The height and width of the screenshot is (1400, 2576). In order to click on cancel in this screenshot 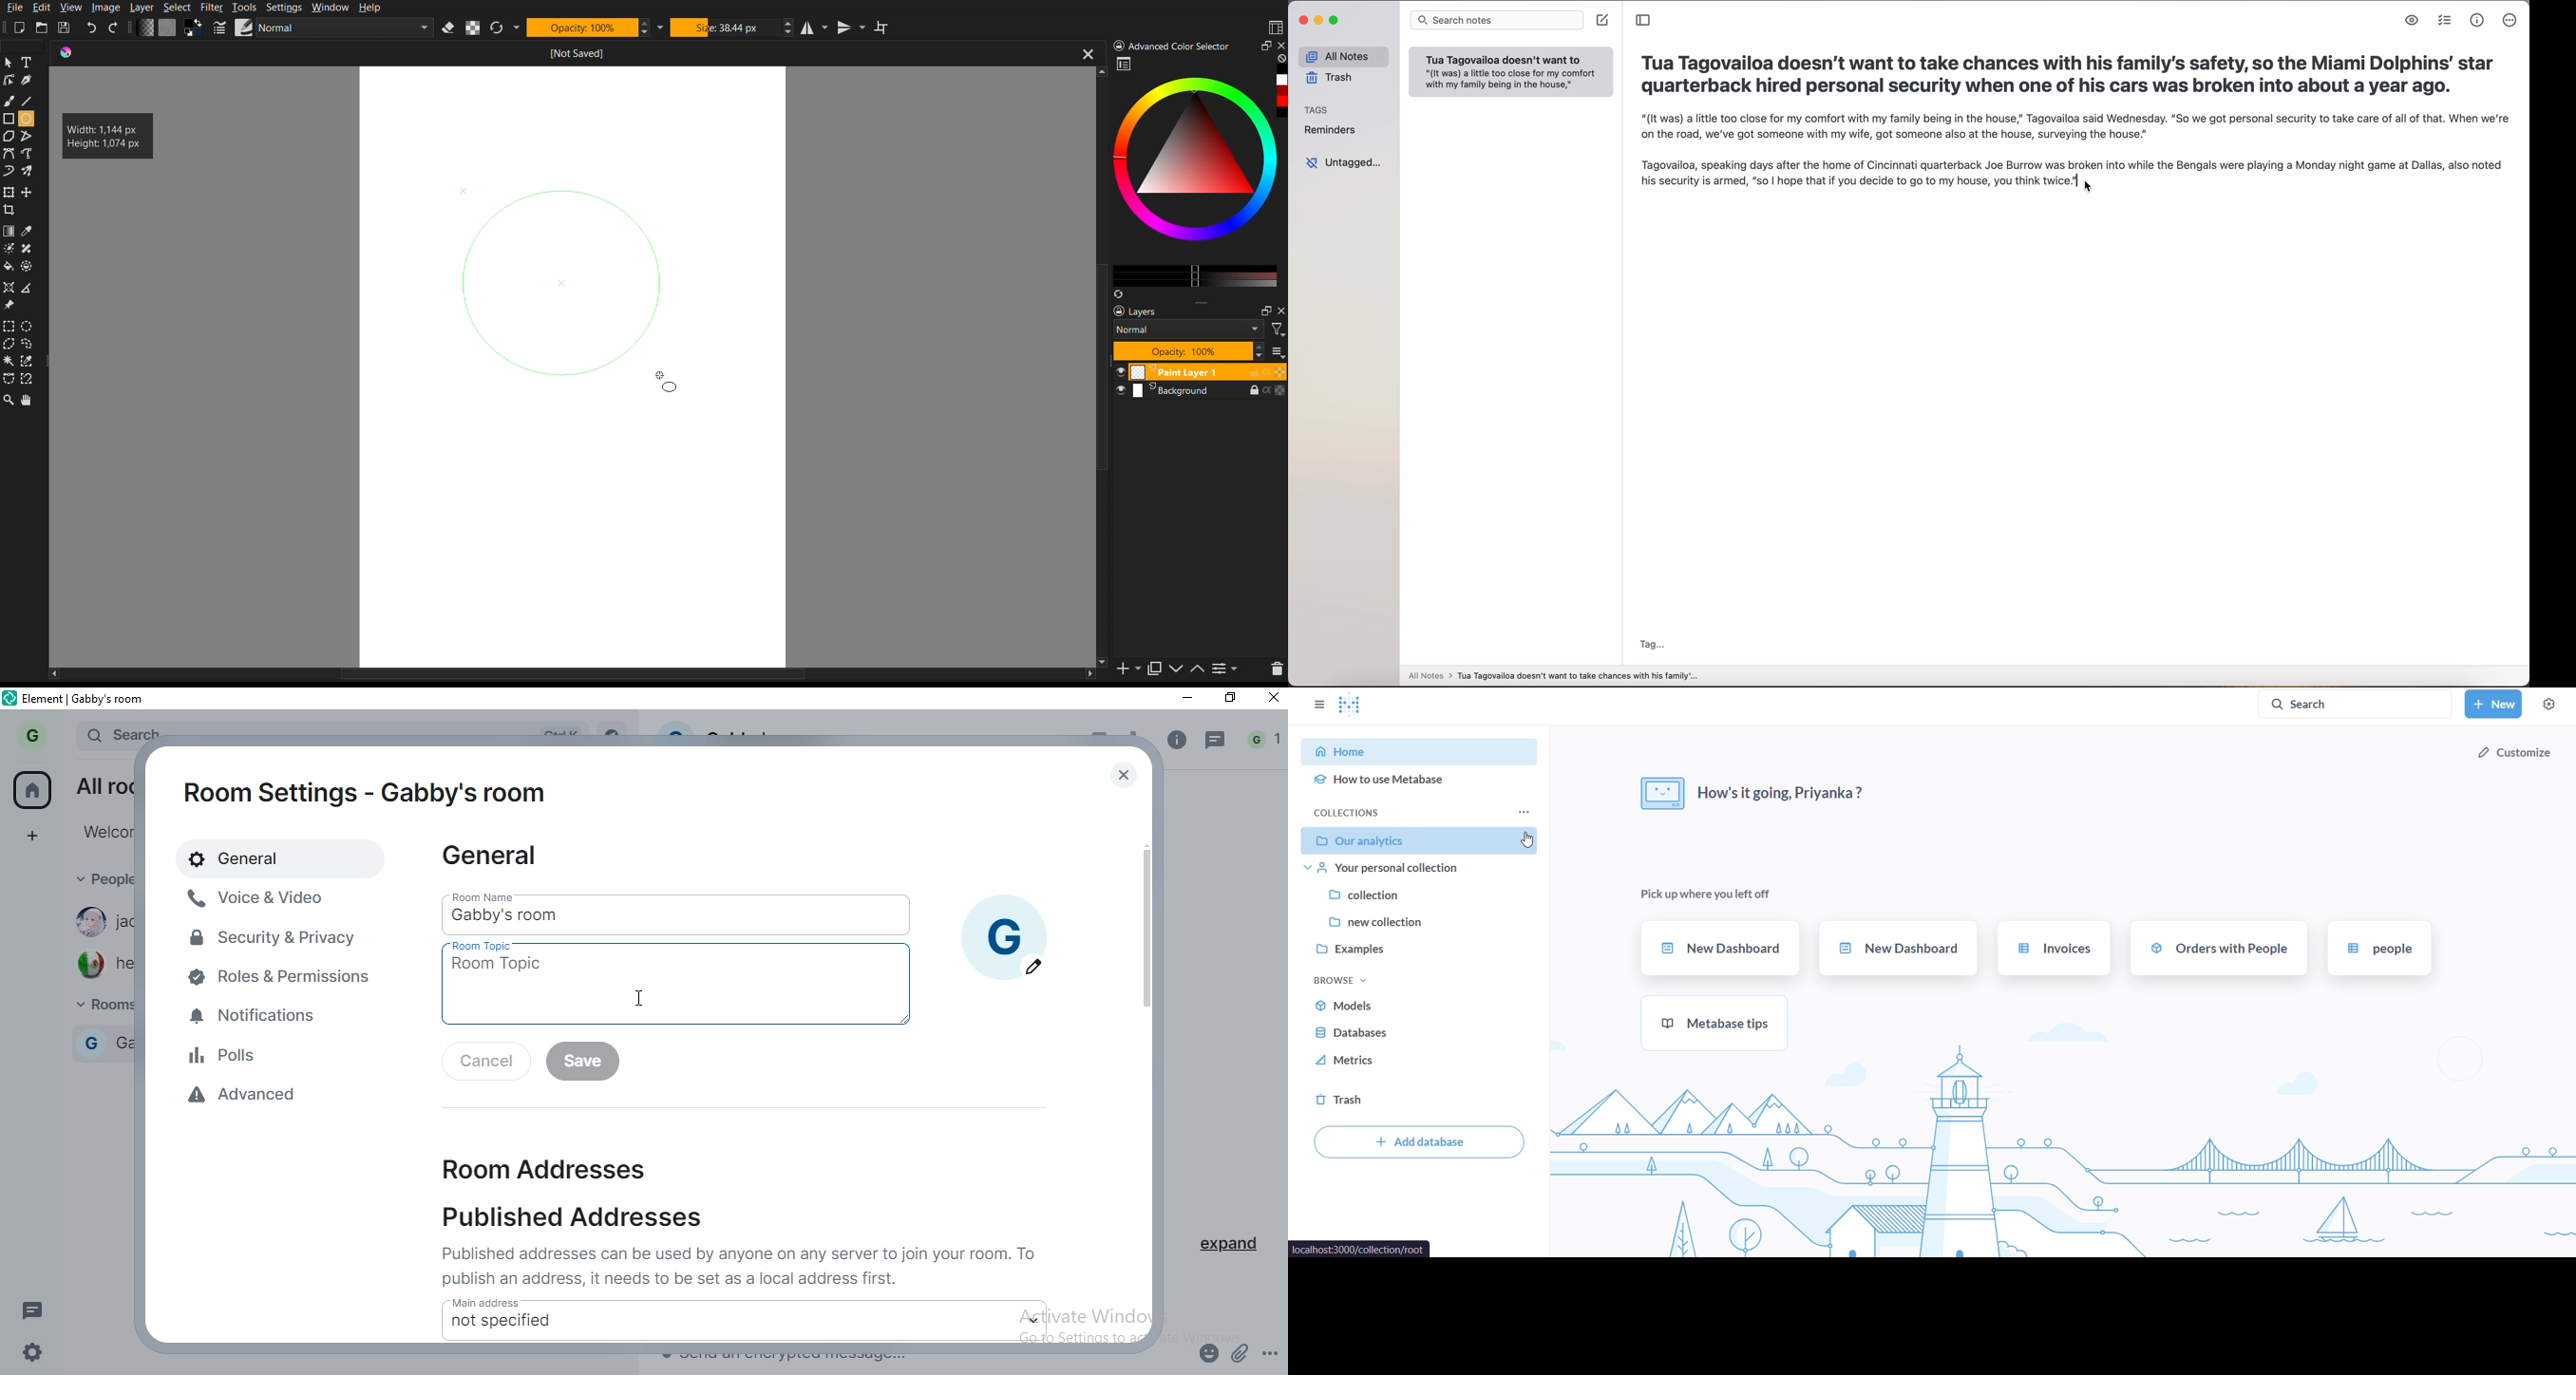, I will do `click(482, 1063)`.